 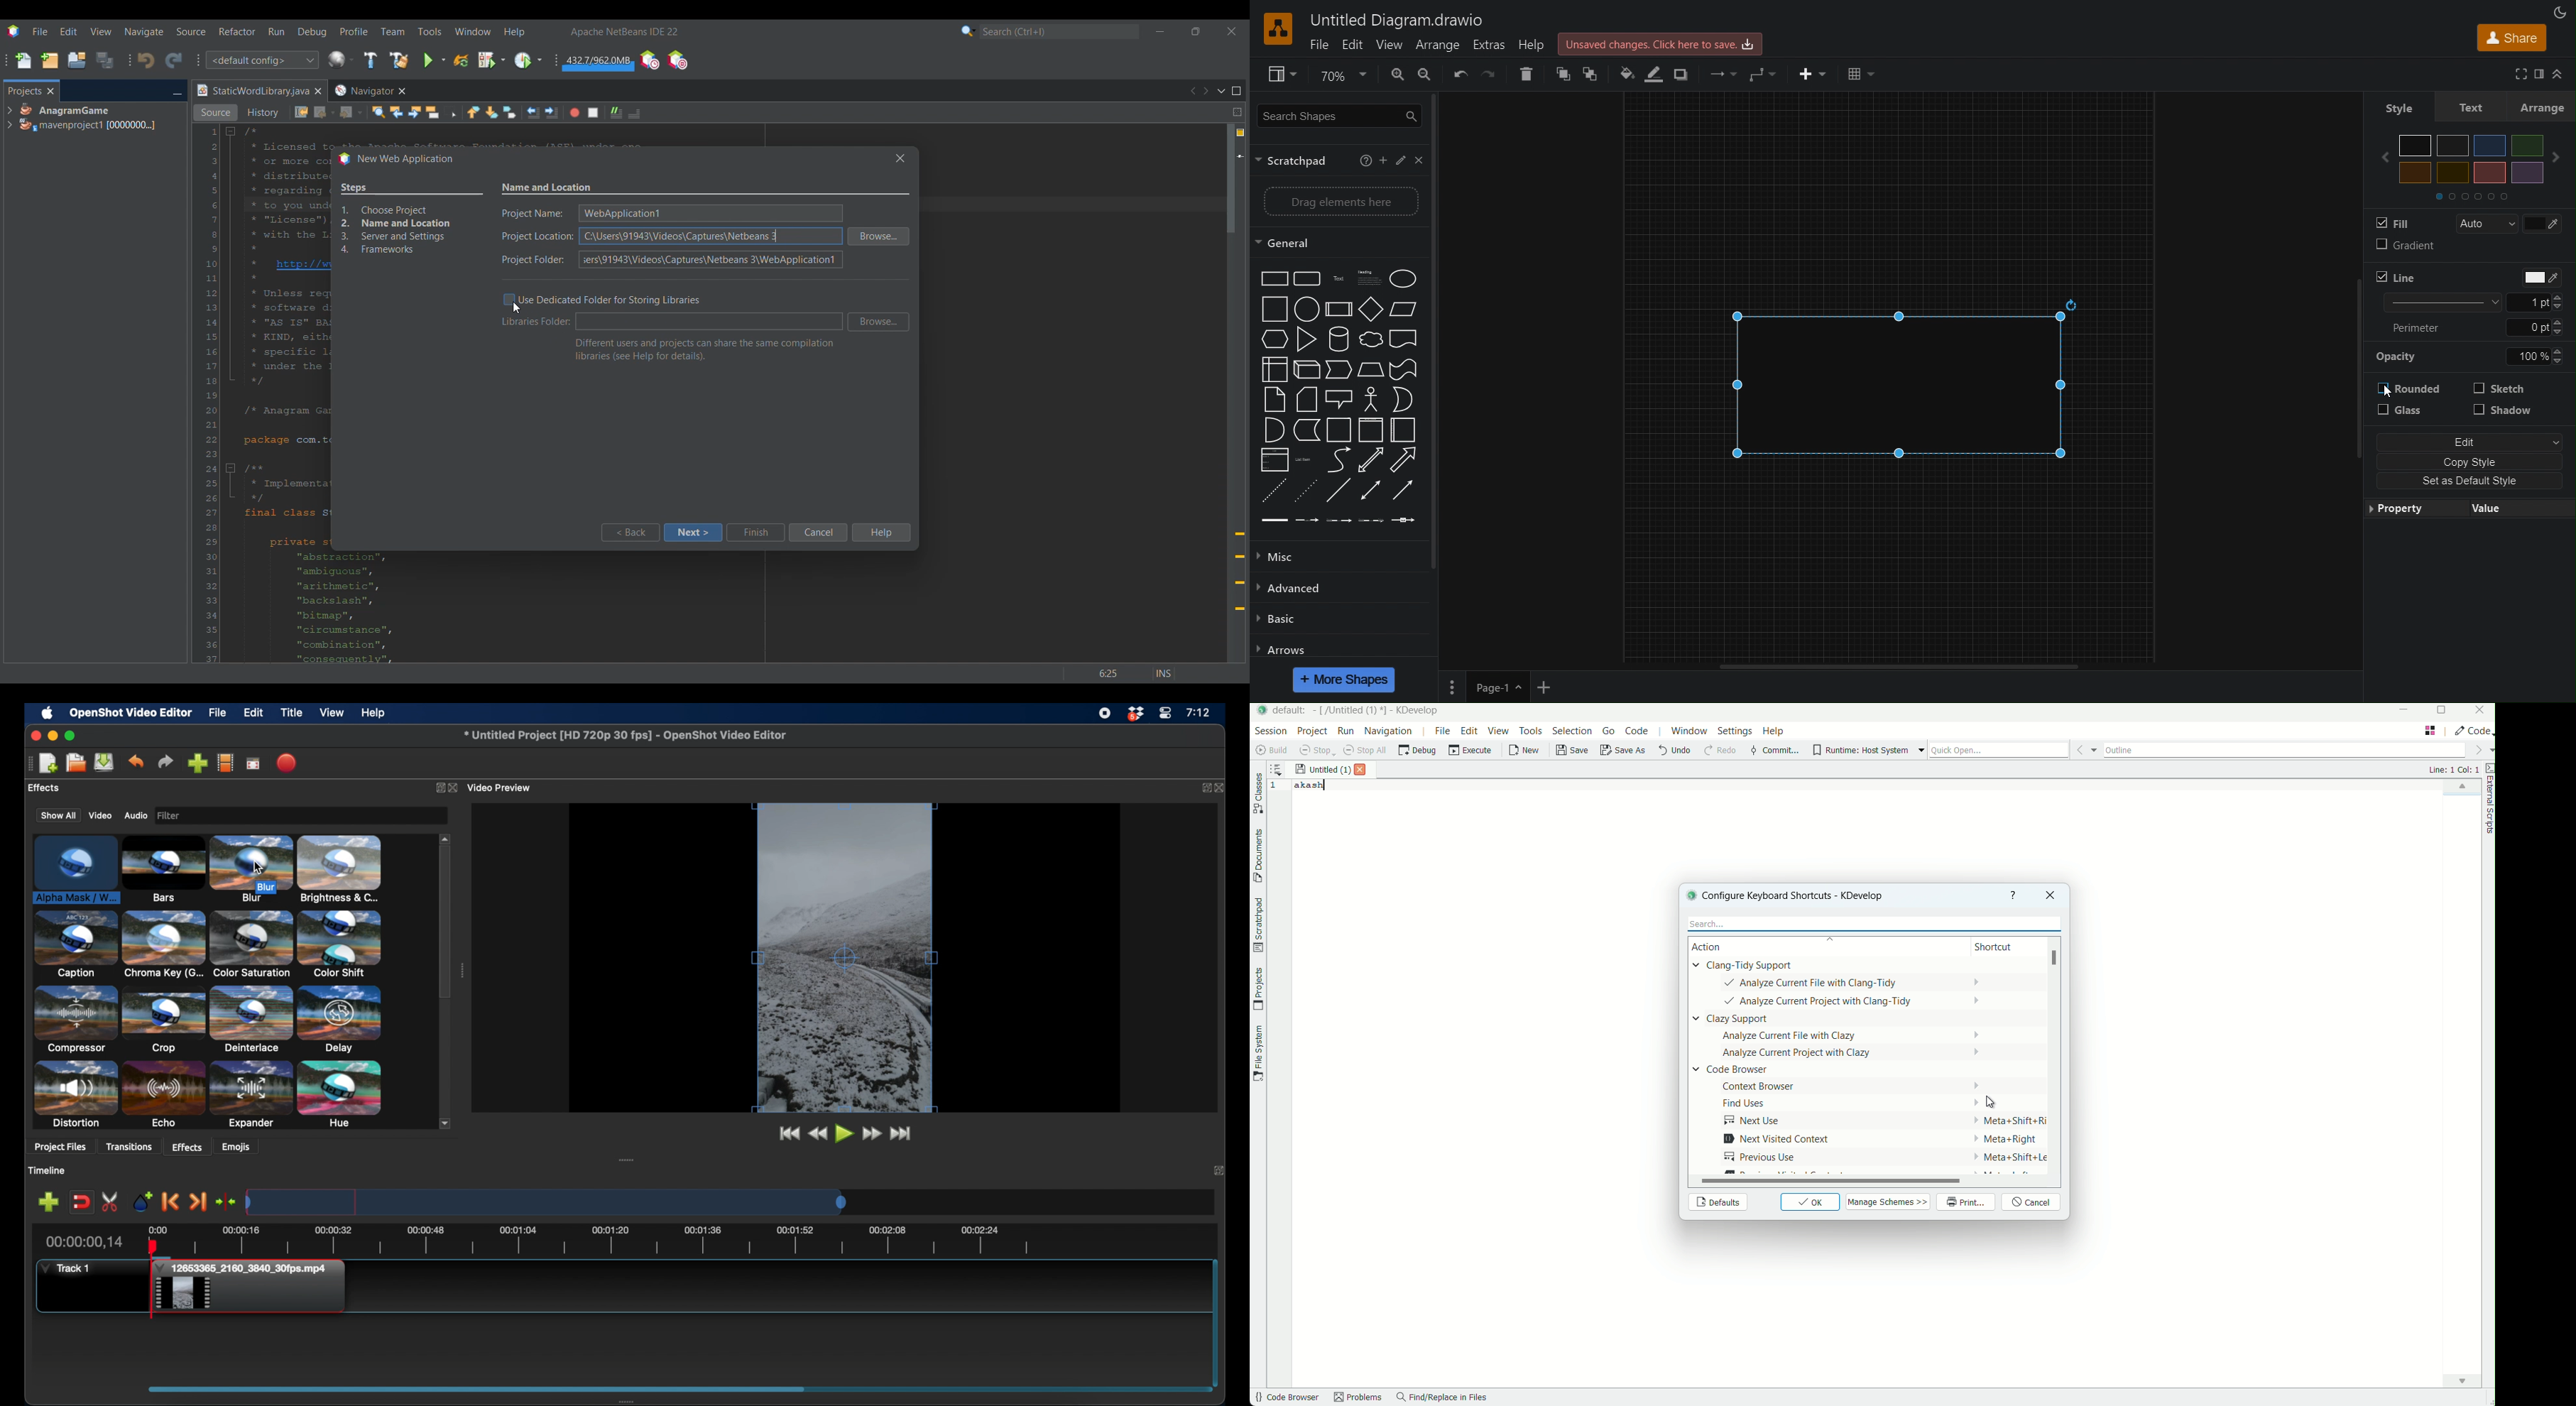 What do you see at coordinates (2517, 510) in the screenshot?
I see `Value` at bounding box center [2517, 510].